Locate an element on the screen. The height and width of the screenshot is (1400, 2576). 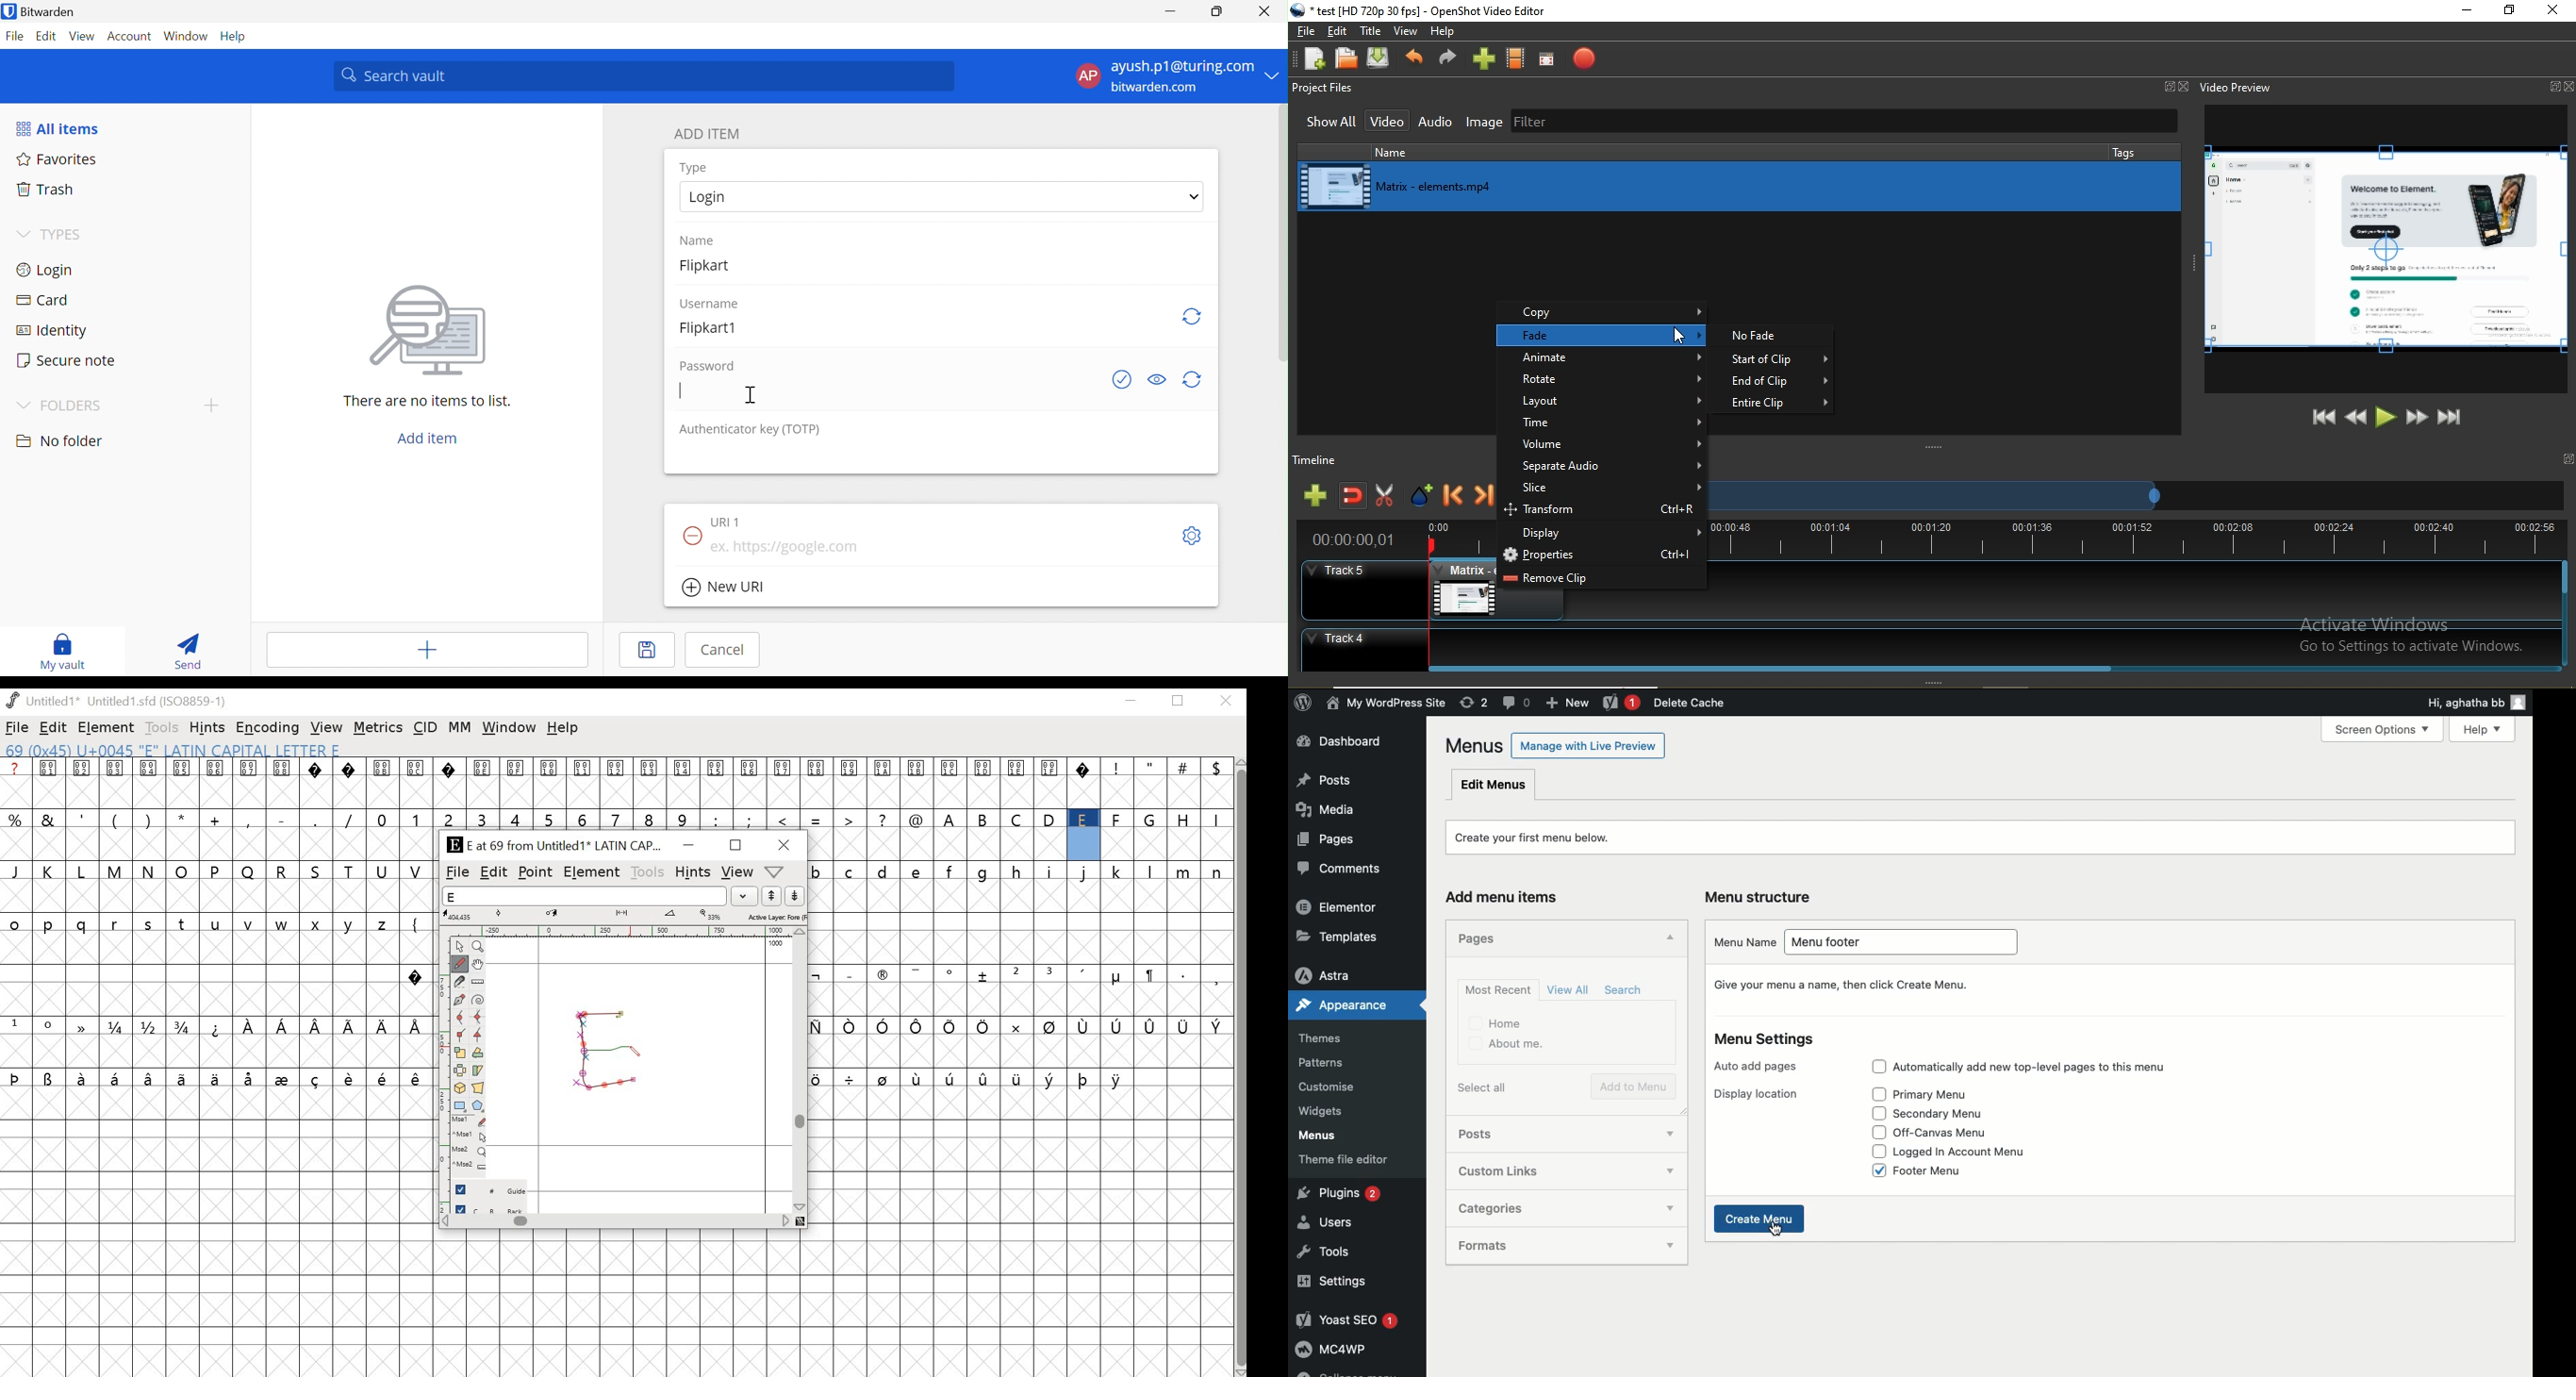
Help is located at coordinates (1445, 33).